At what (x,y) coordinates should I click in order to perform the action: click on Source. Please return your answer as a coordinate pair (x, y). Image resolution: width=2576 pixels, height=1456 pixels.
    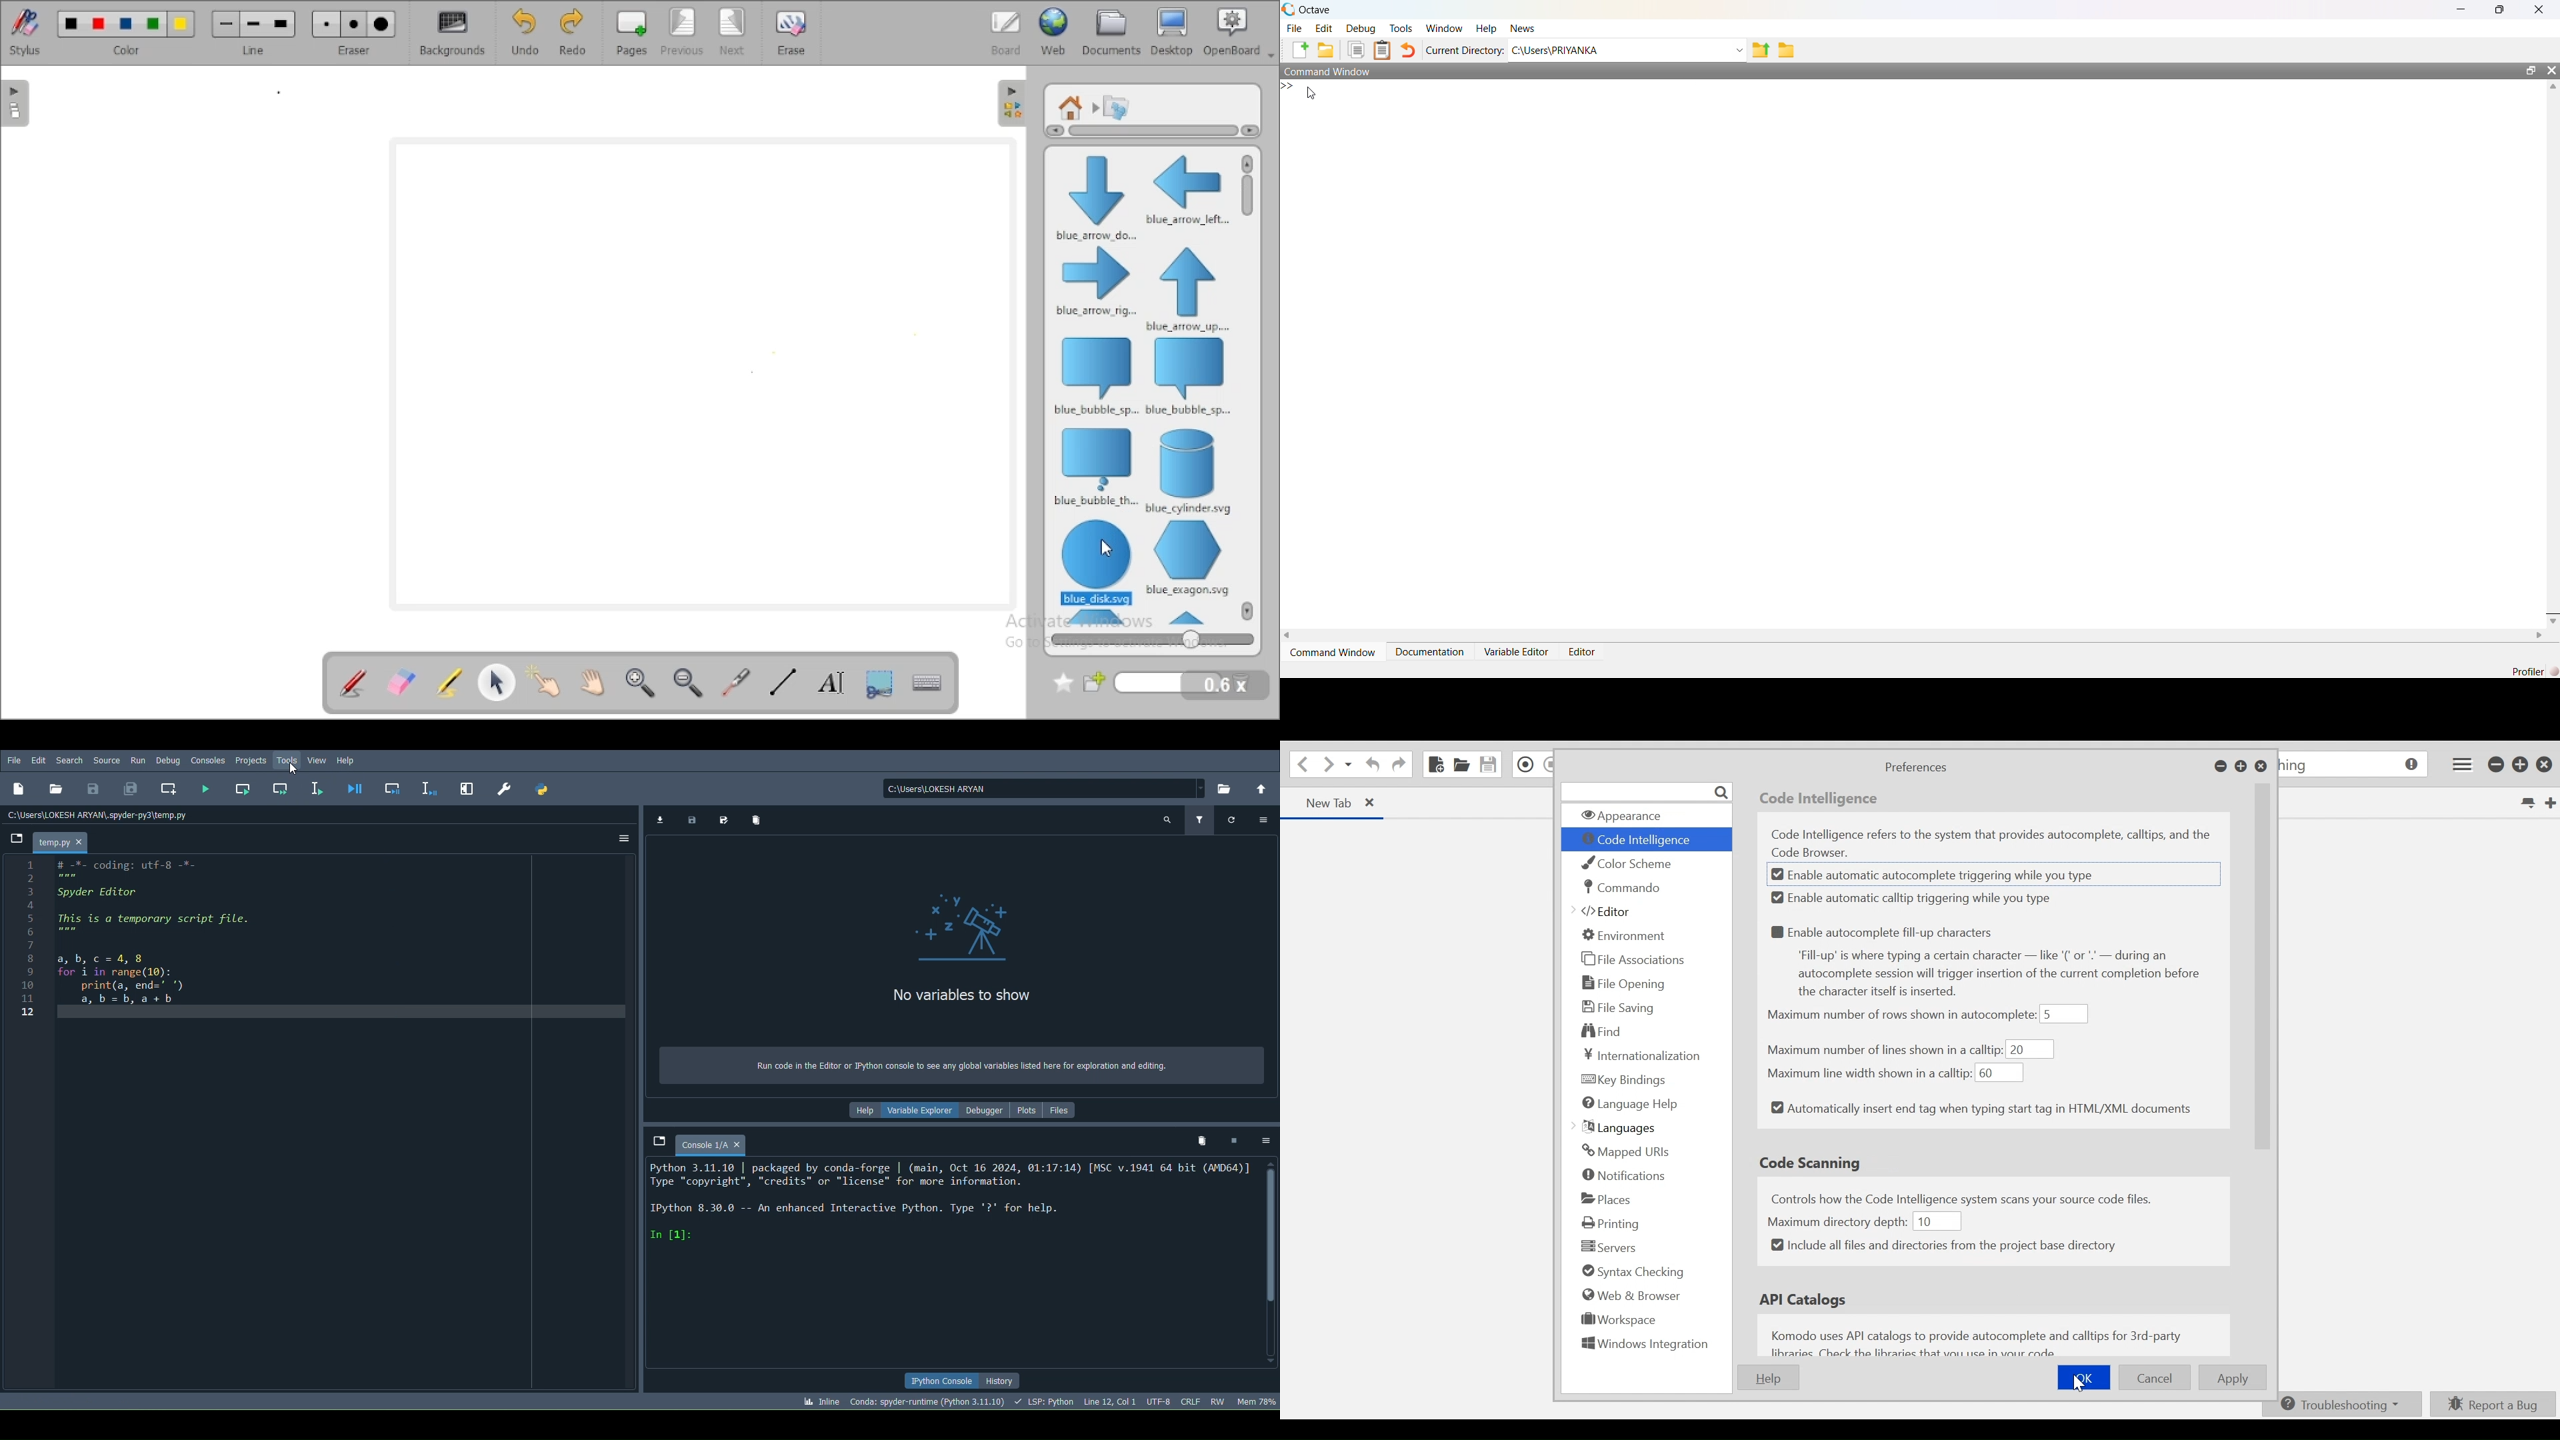
    Looking at the image, I should click on (109, 759).